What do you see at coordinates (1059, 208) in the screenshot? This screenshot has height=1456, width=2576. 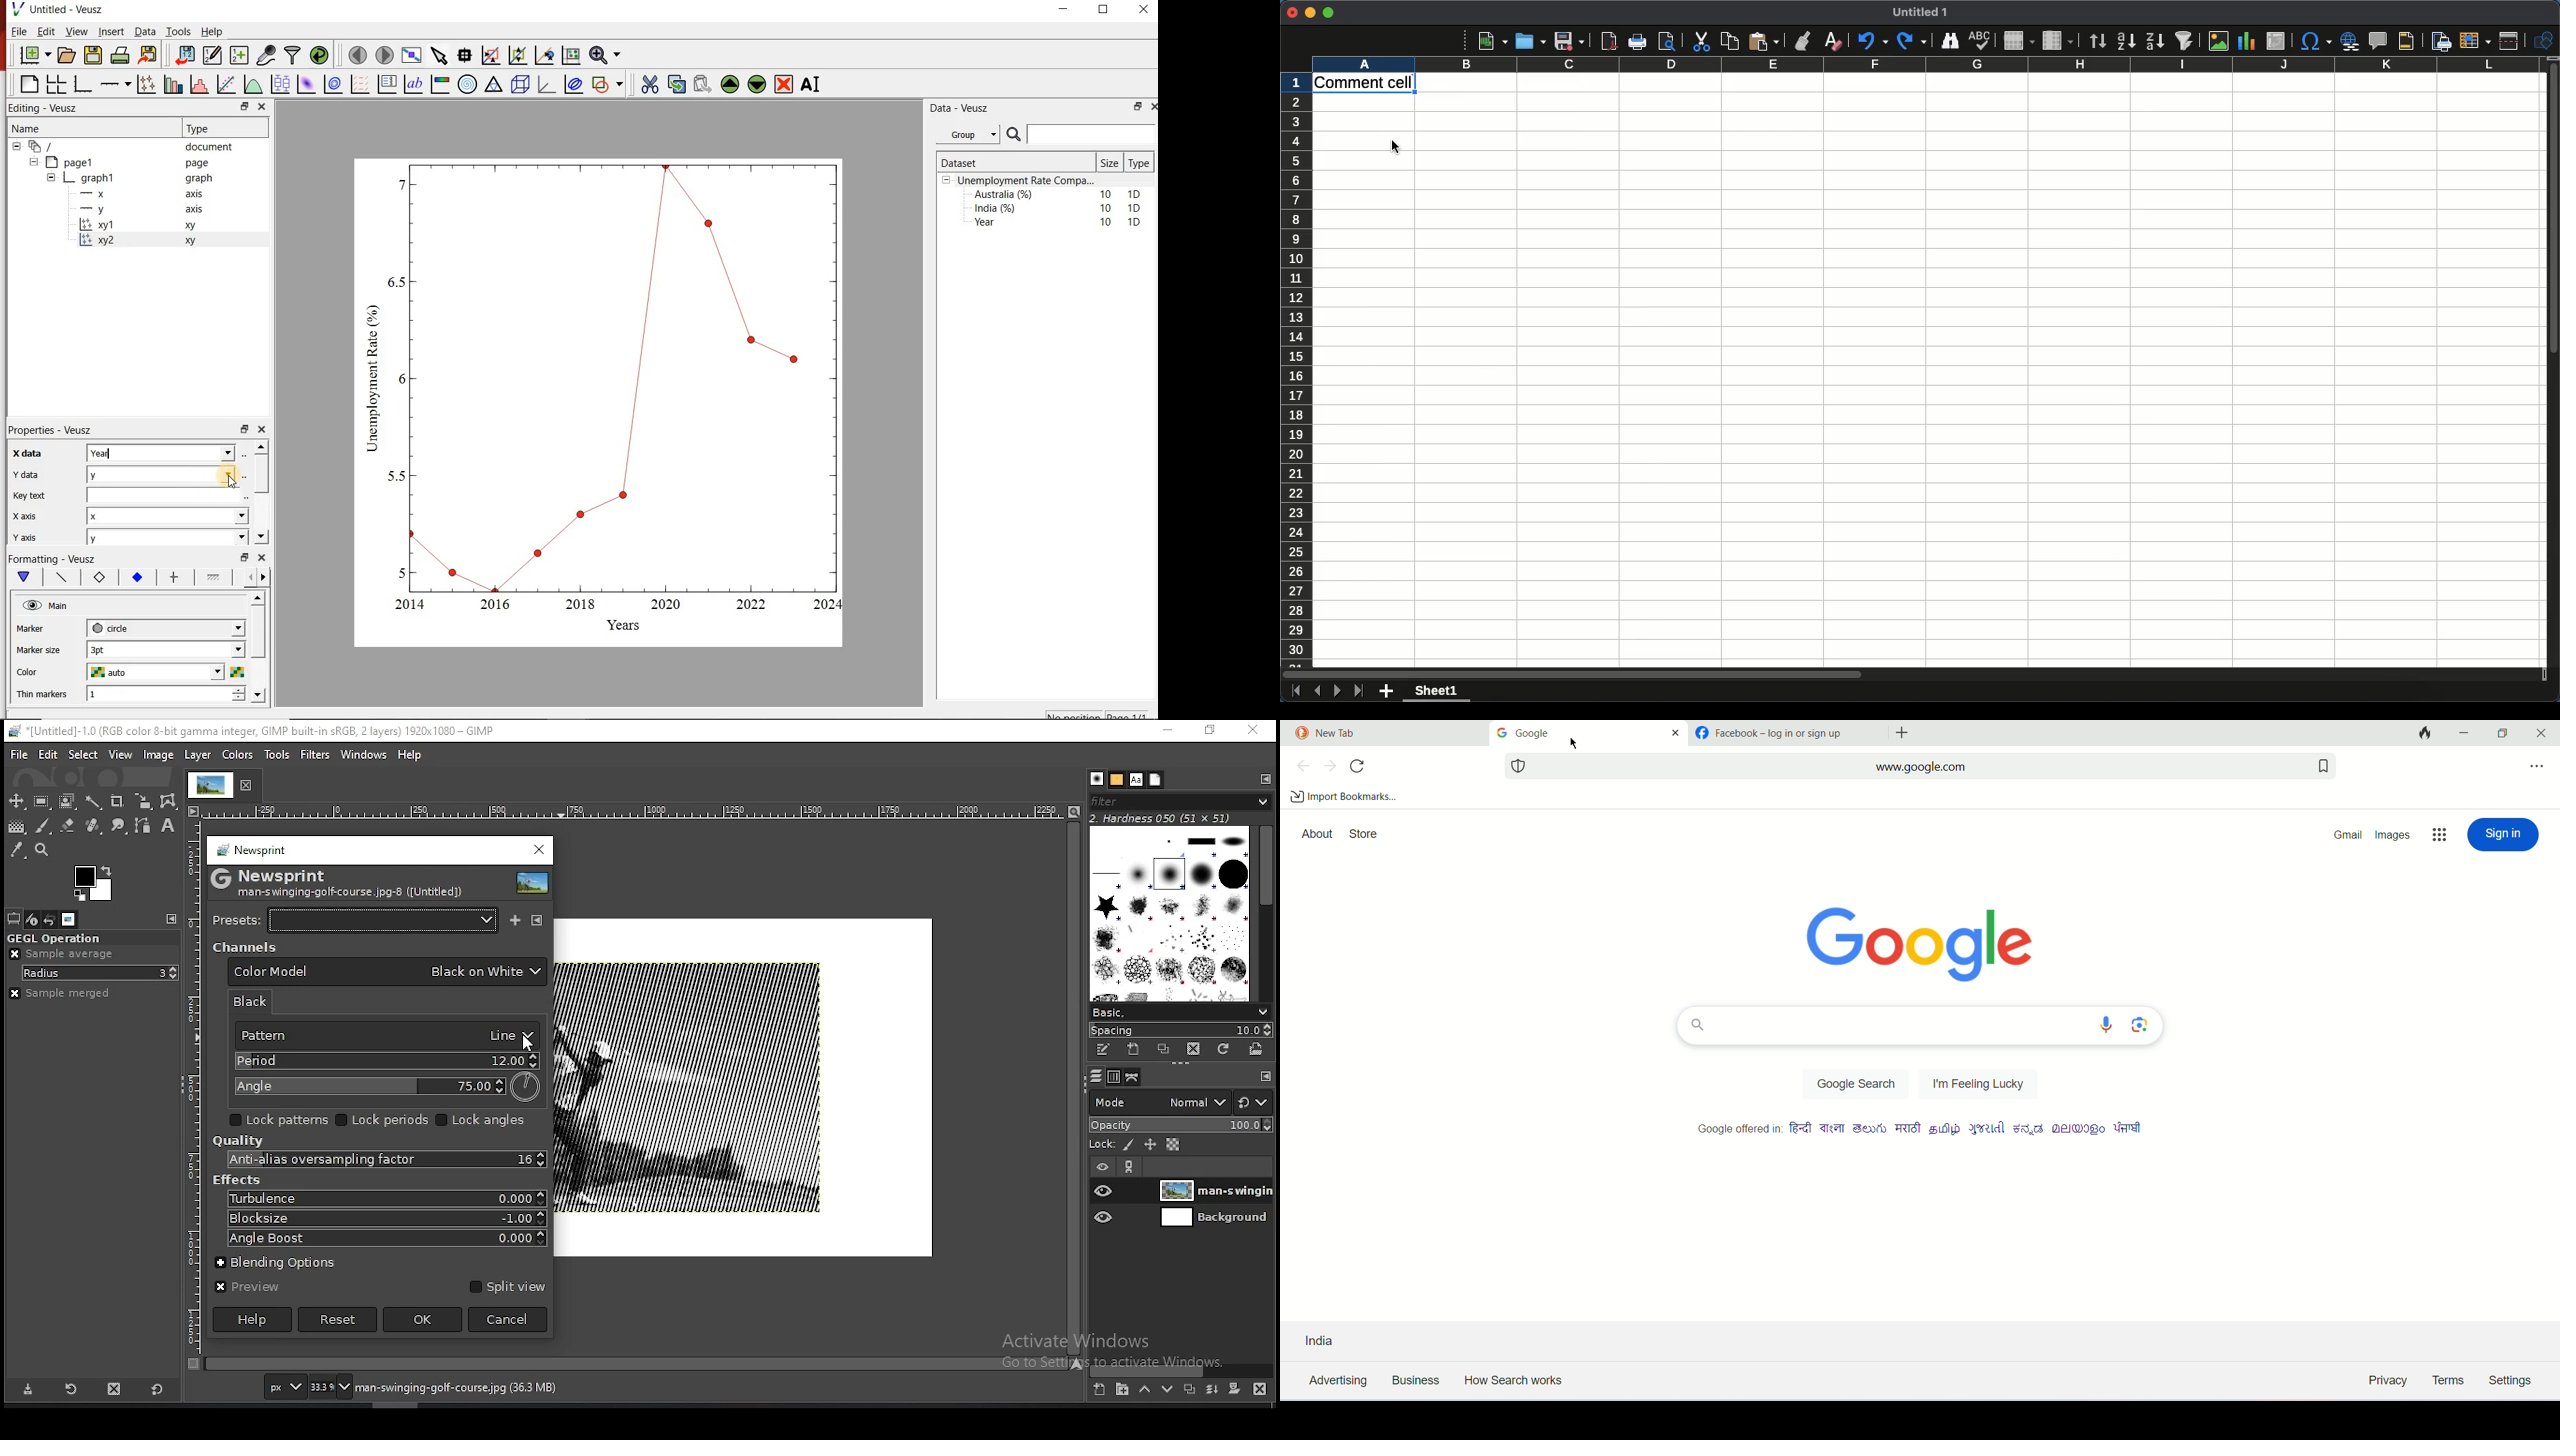 I see `India (%) 10 1D` at bounding box center [1059, 208].